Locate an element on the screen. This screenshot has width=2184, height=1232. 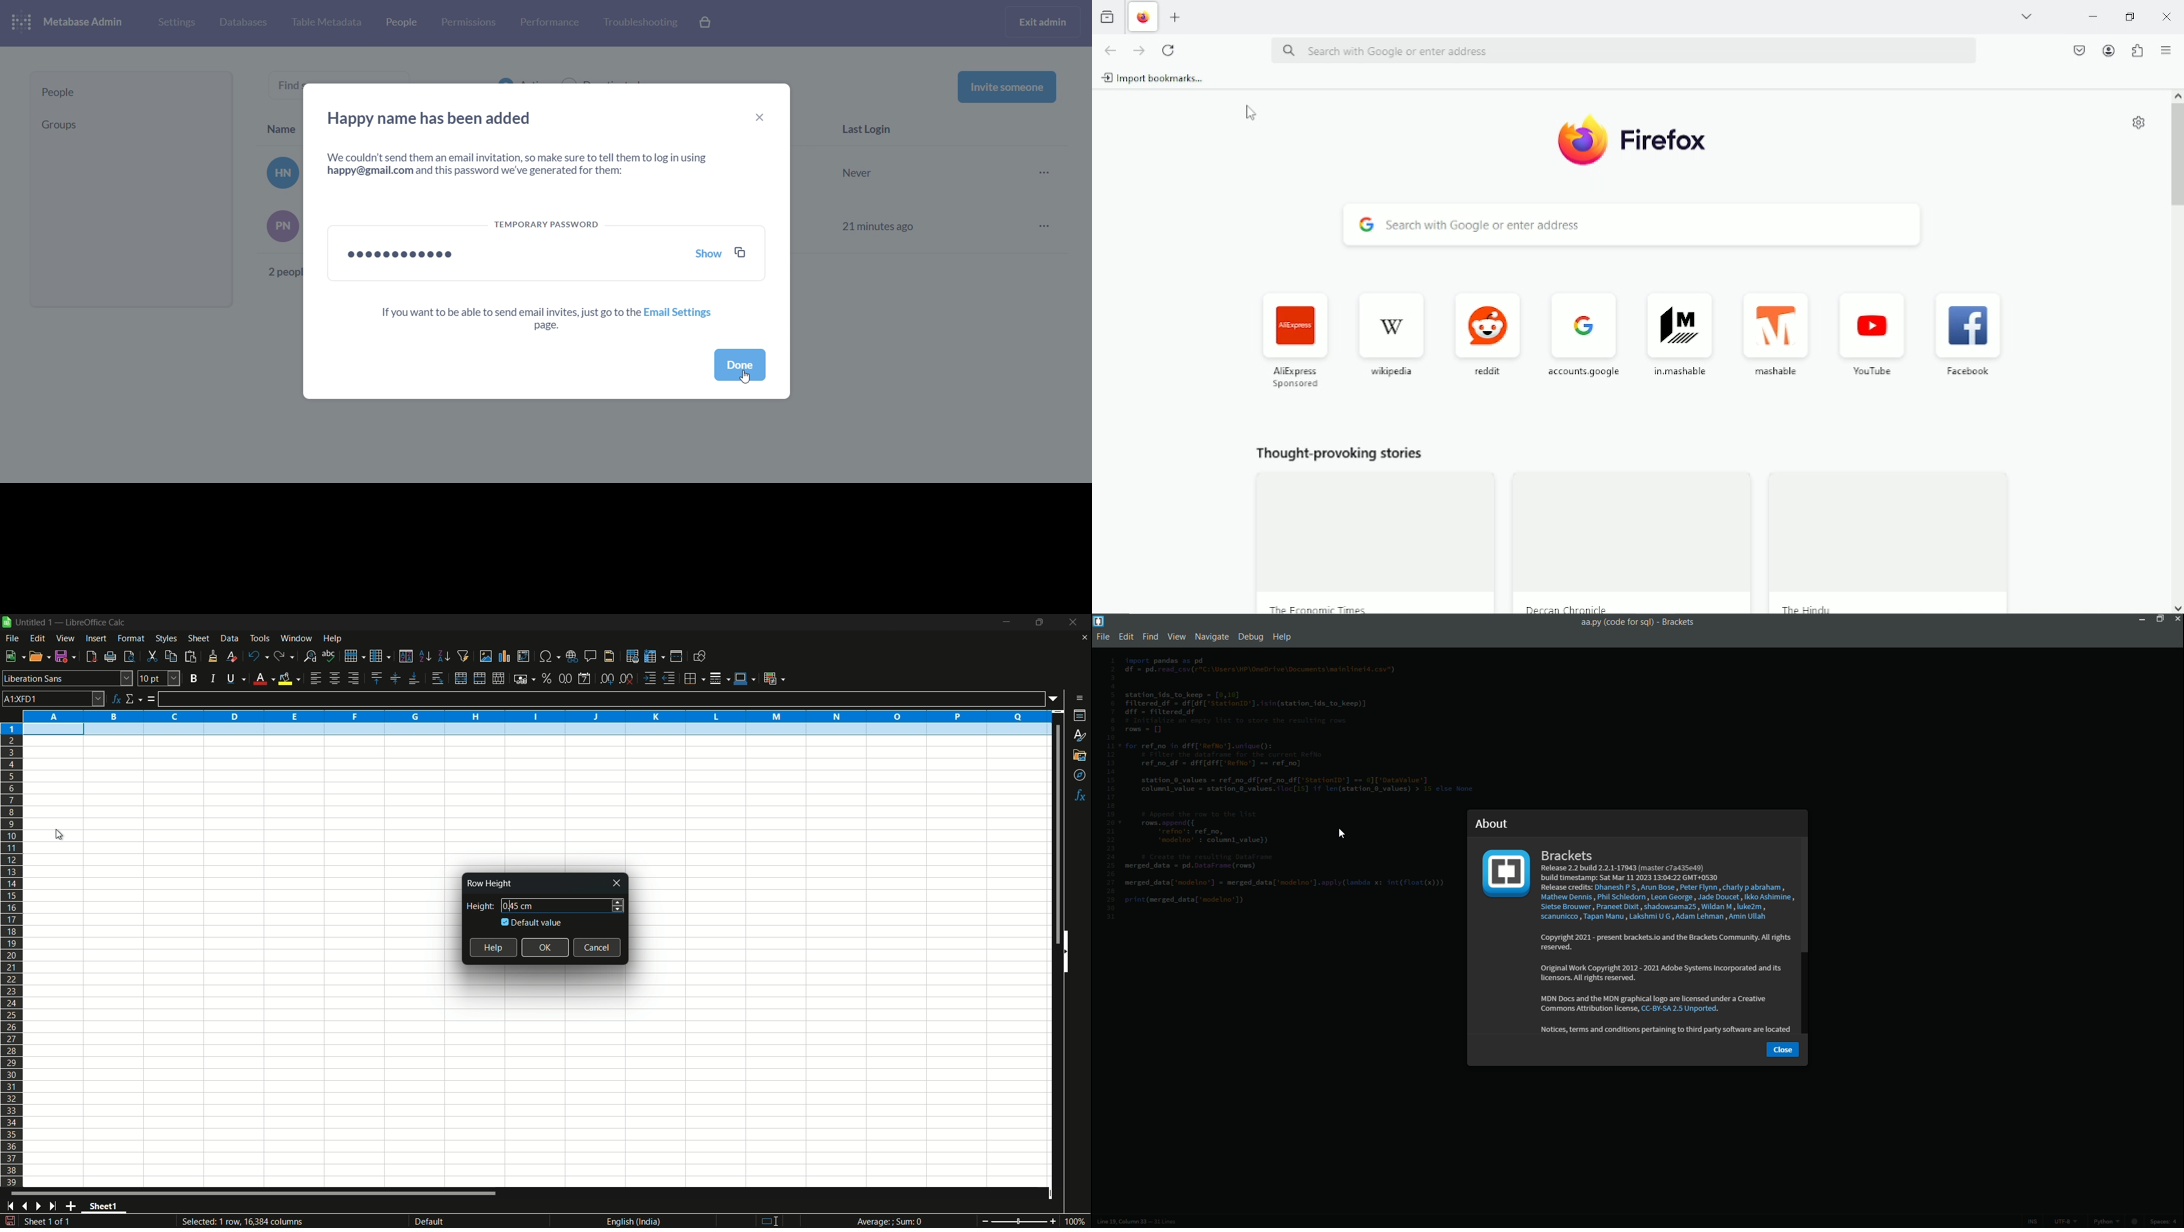
permissions is located at coordinates (469, 23).